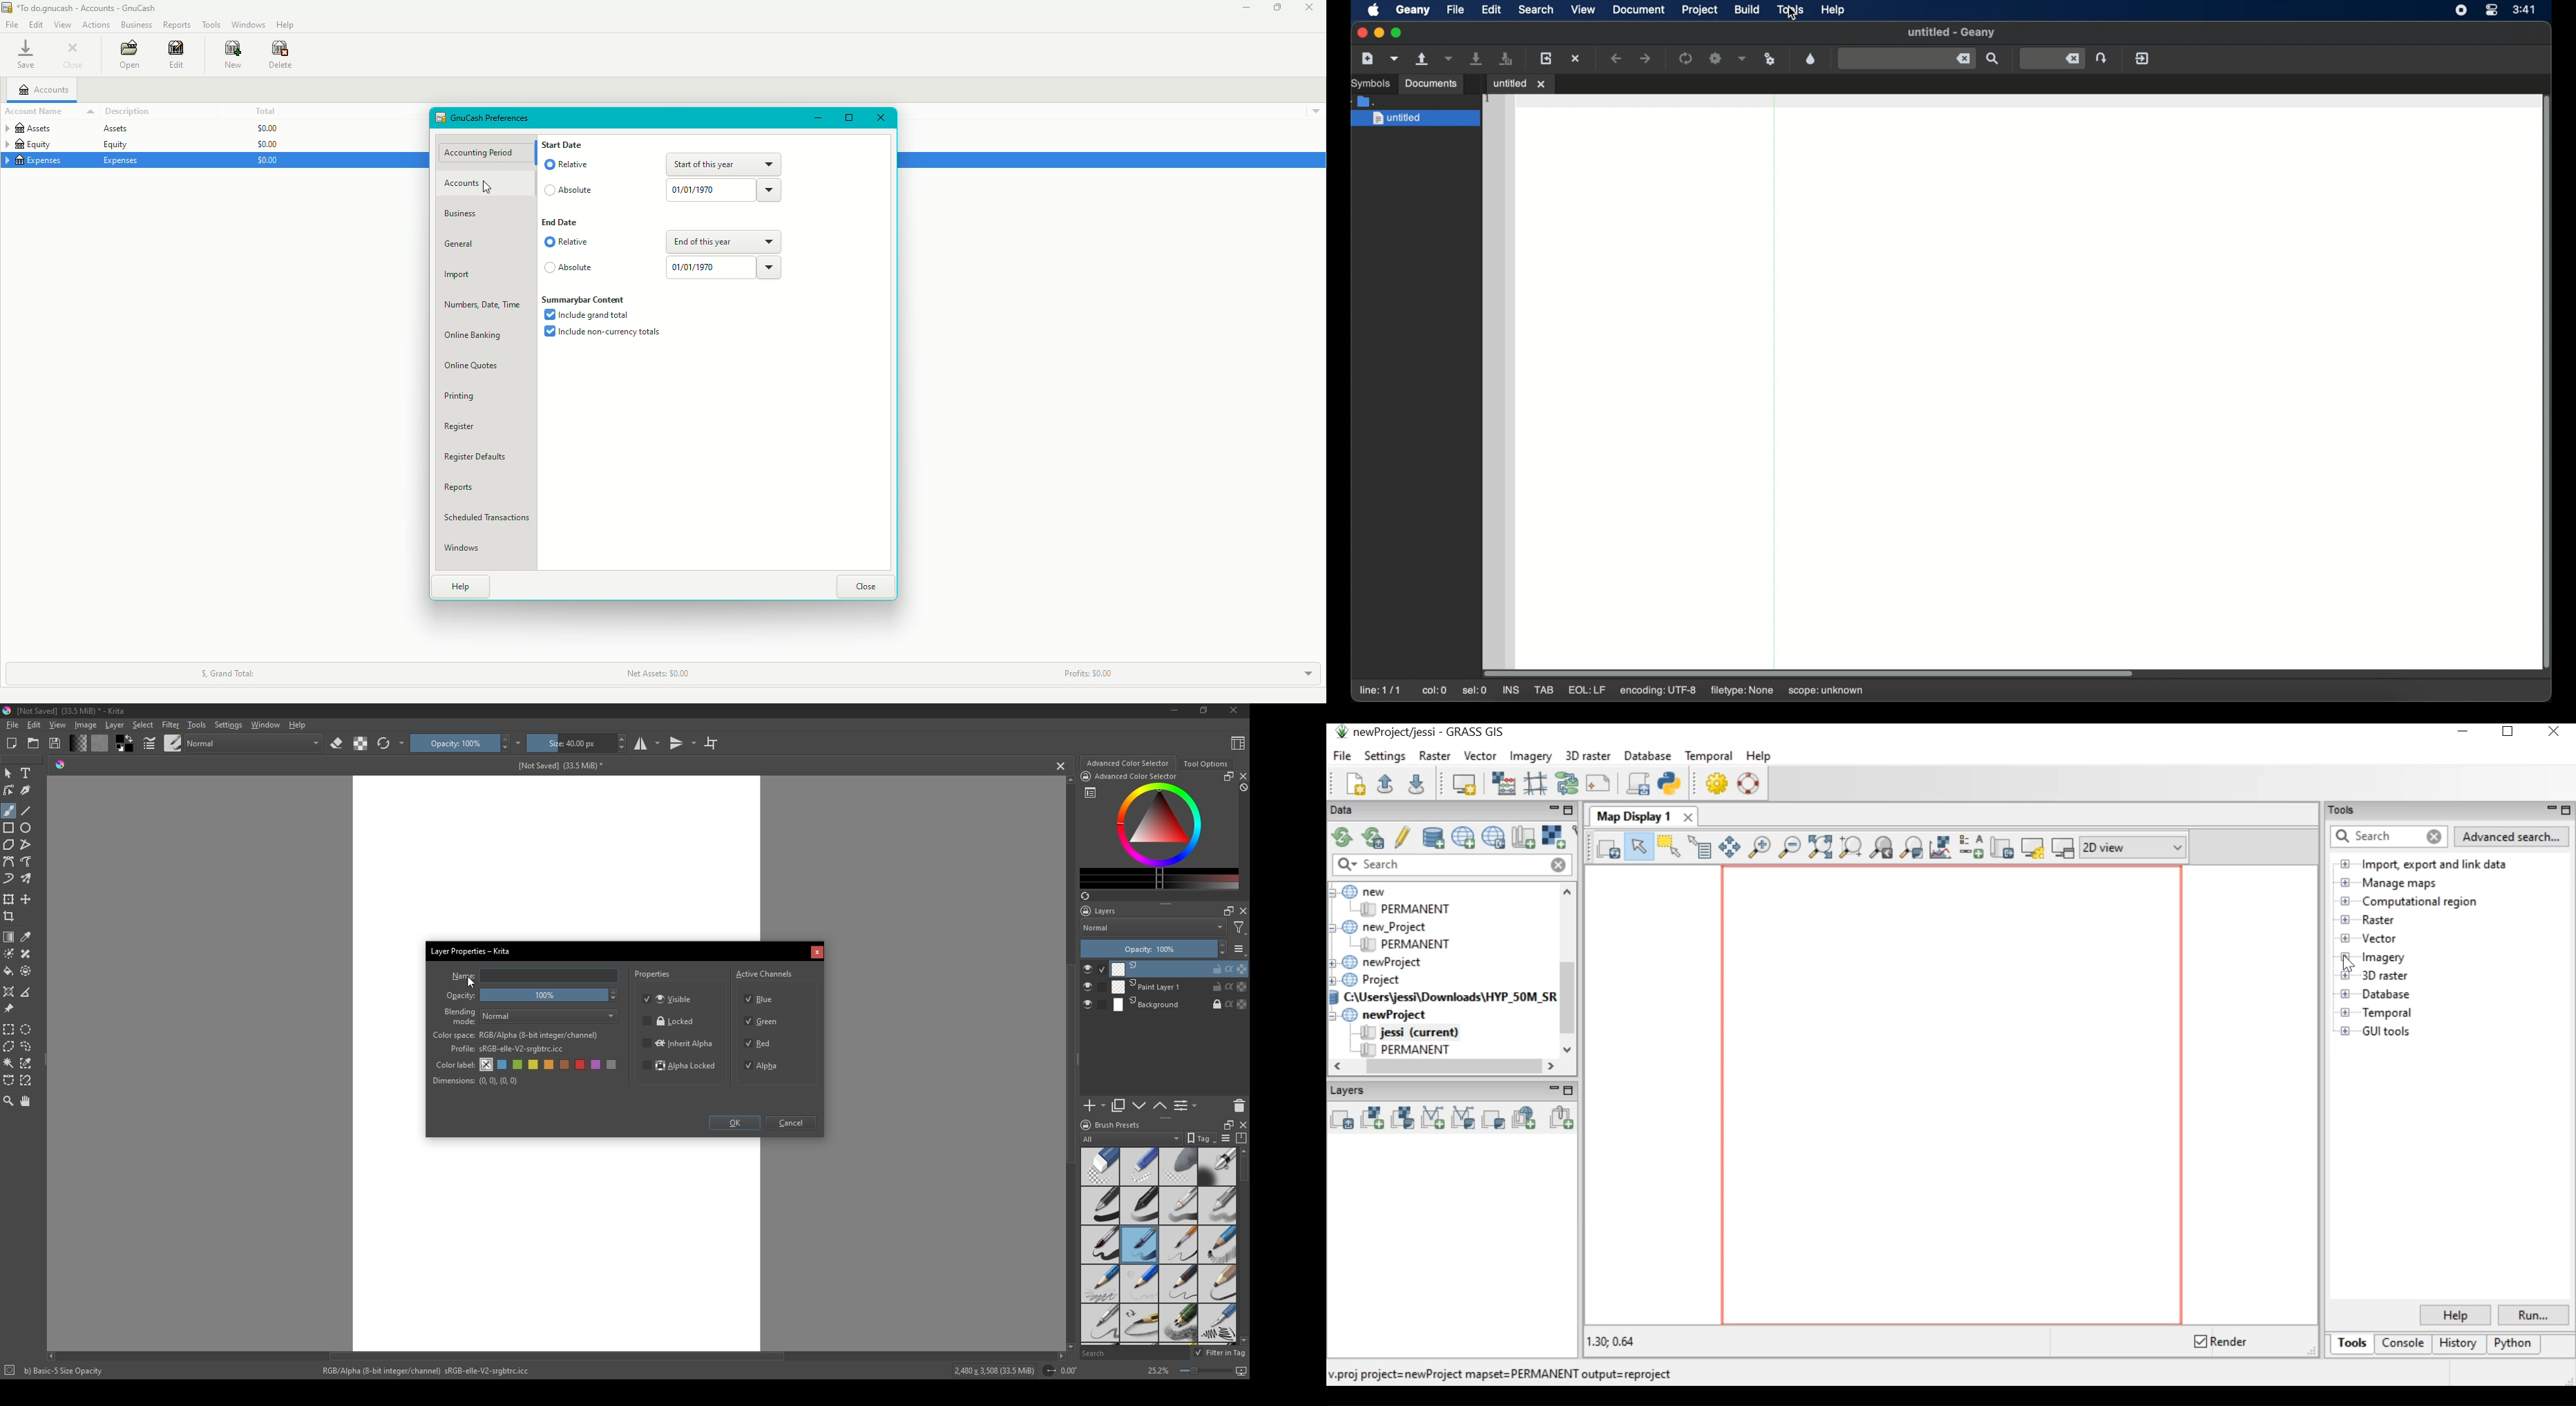 Image resolution: width=2576 pixels, height=1428 pixels. Describe the element at coordinates (481, 459) in the screenshot. I see `Register Defaults` at that location.